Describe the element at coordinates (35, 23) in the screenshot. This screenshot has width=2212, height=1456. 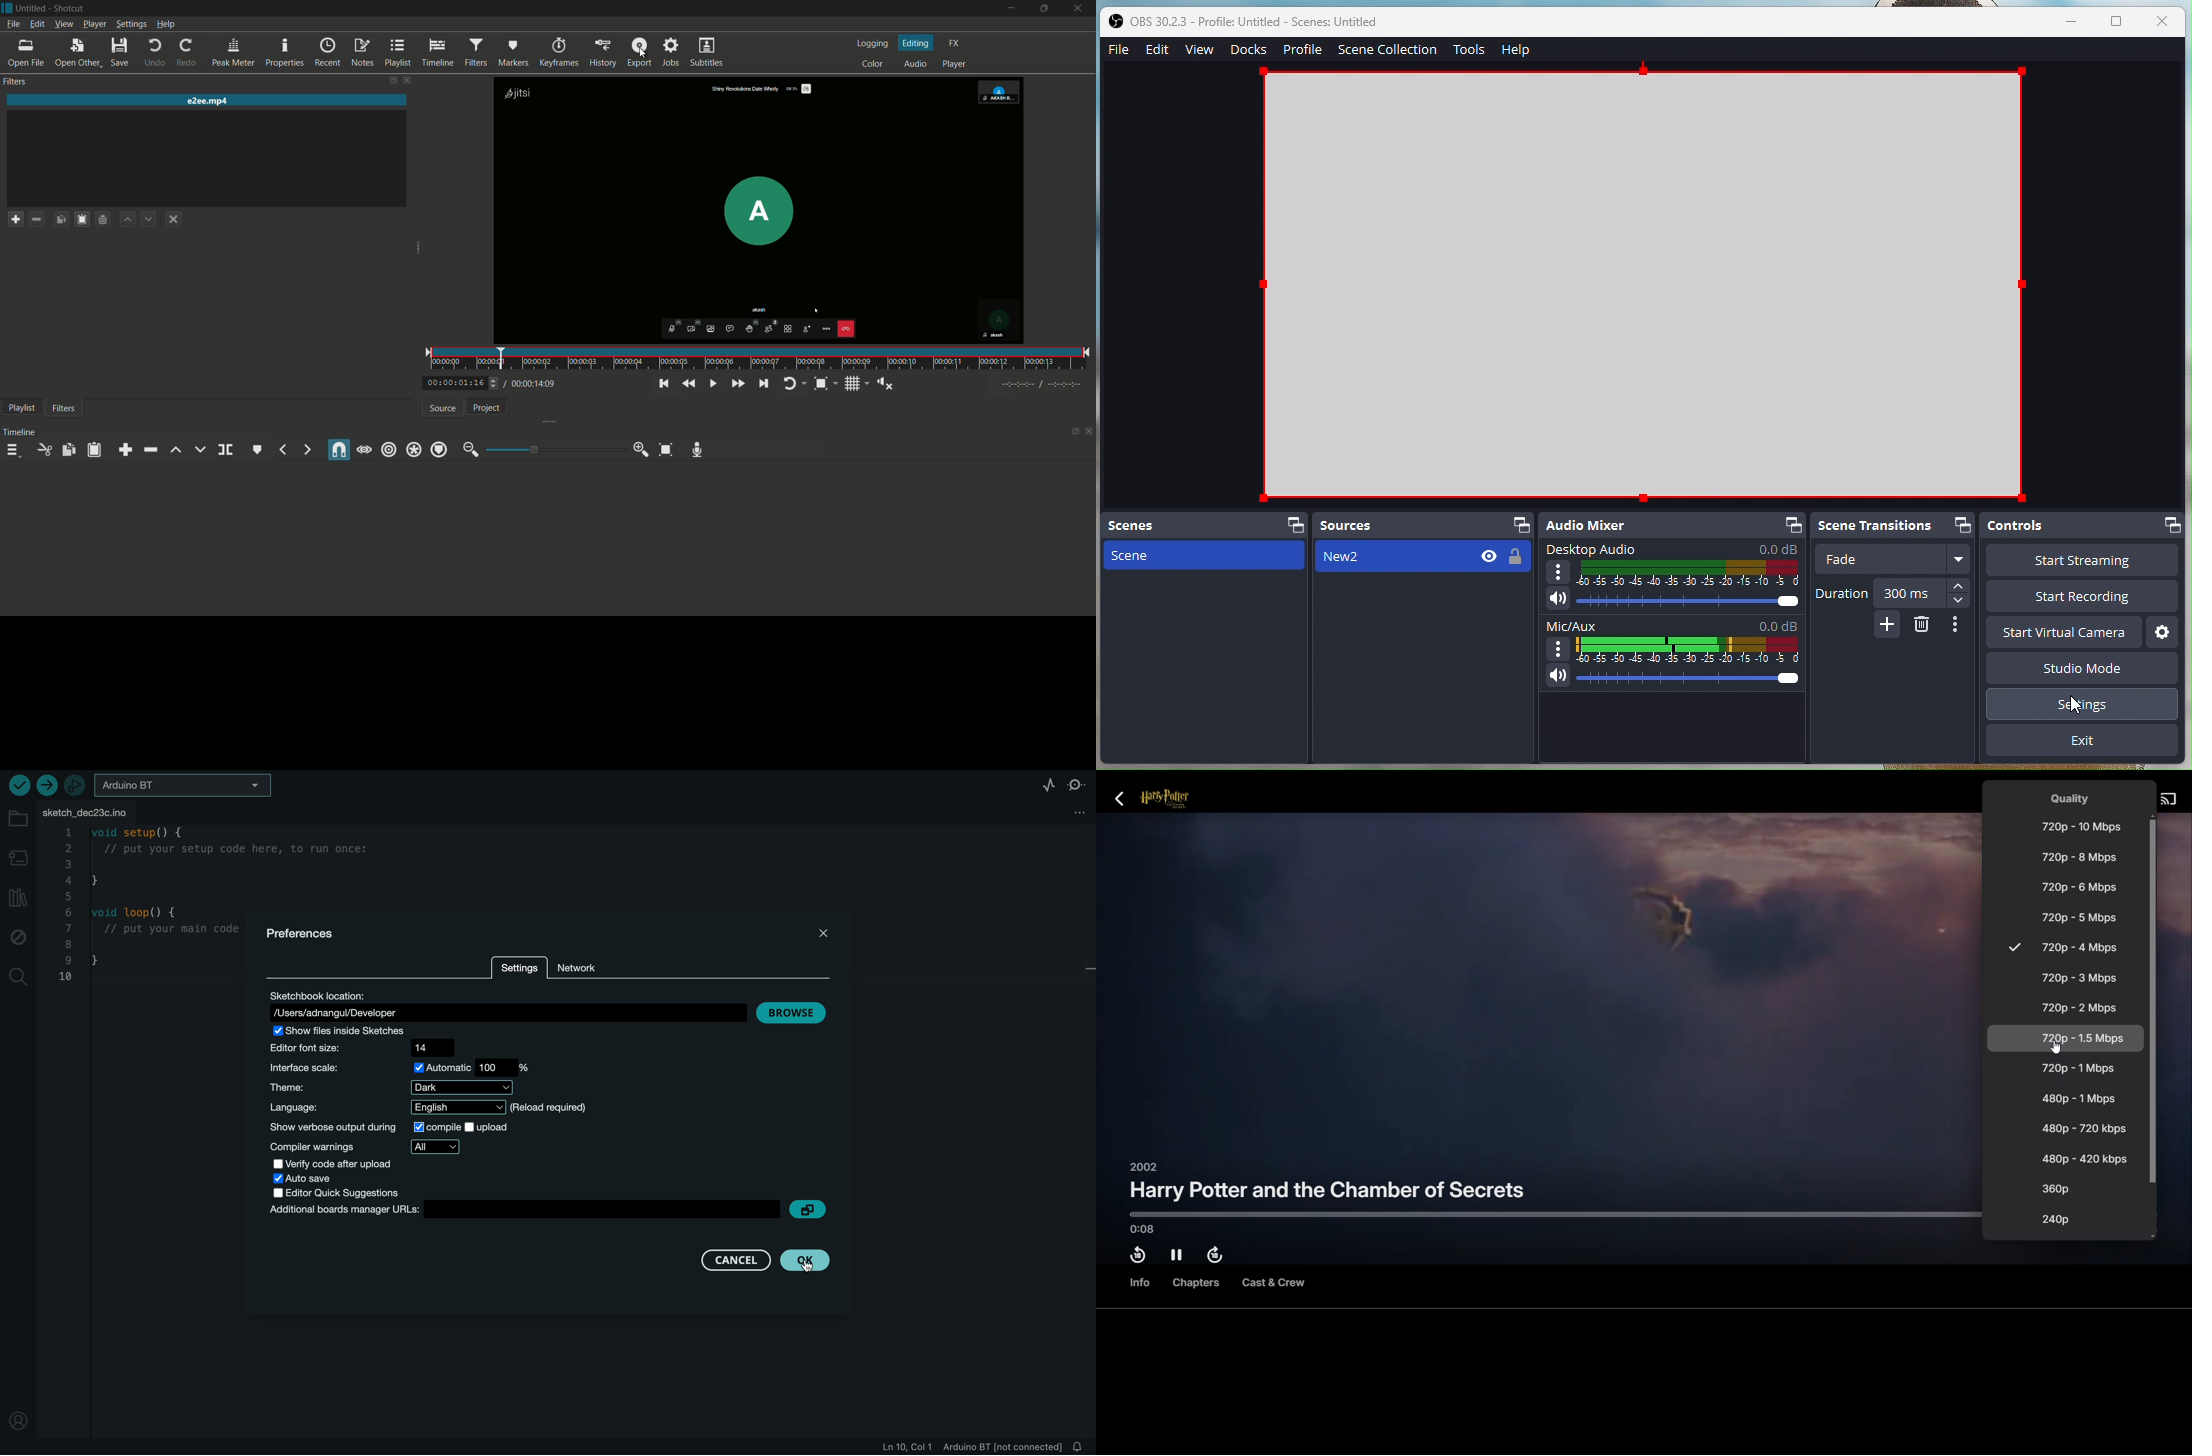
I see `edit menu` at that location.